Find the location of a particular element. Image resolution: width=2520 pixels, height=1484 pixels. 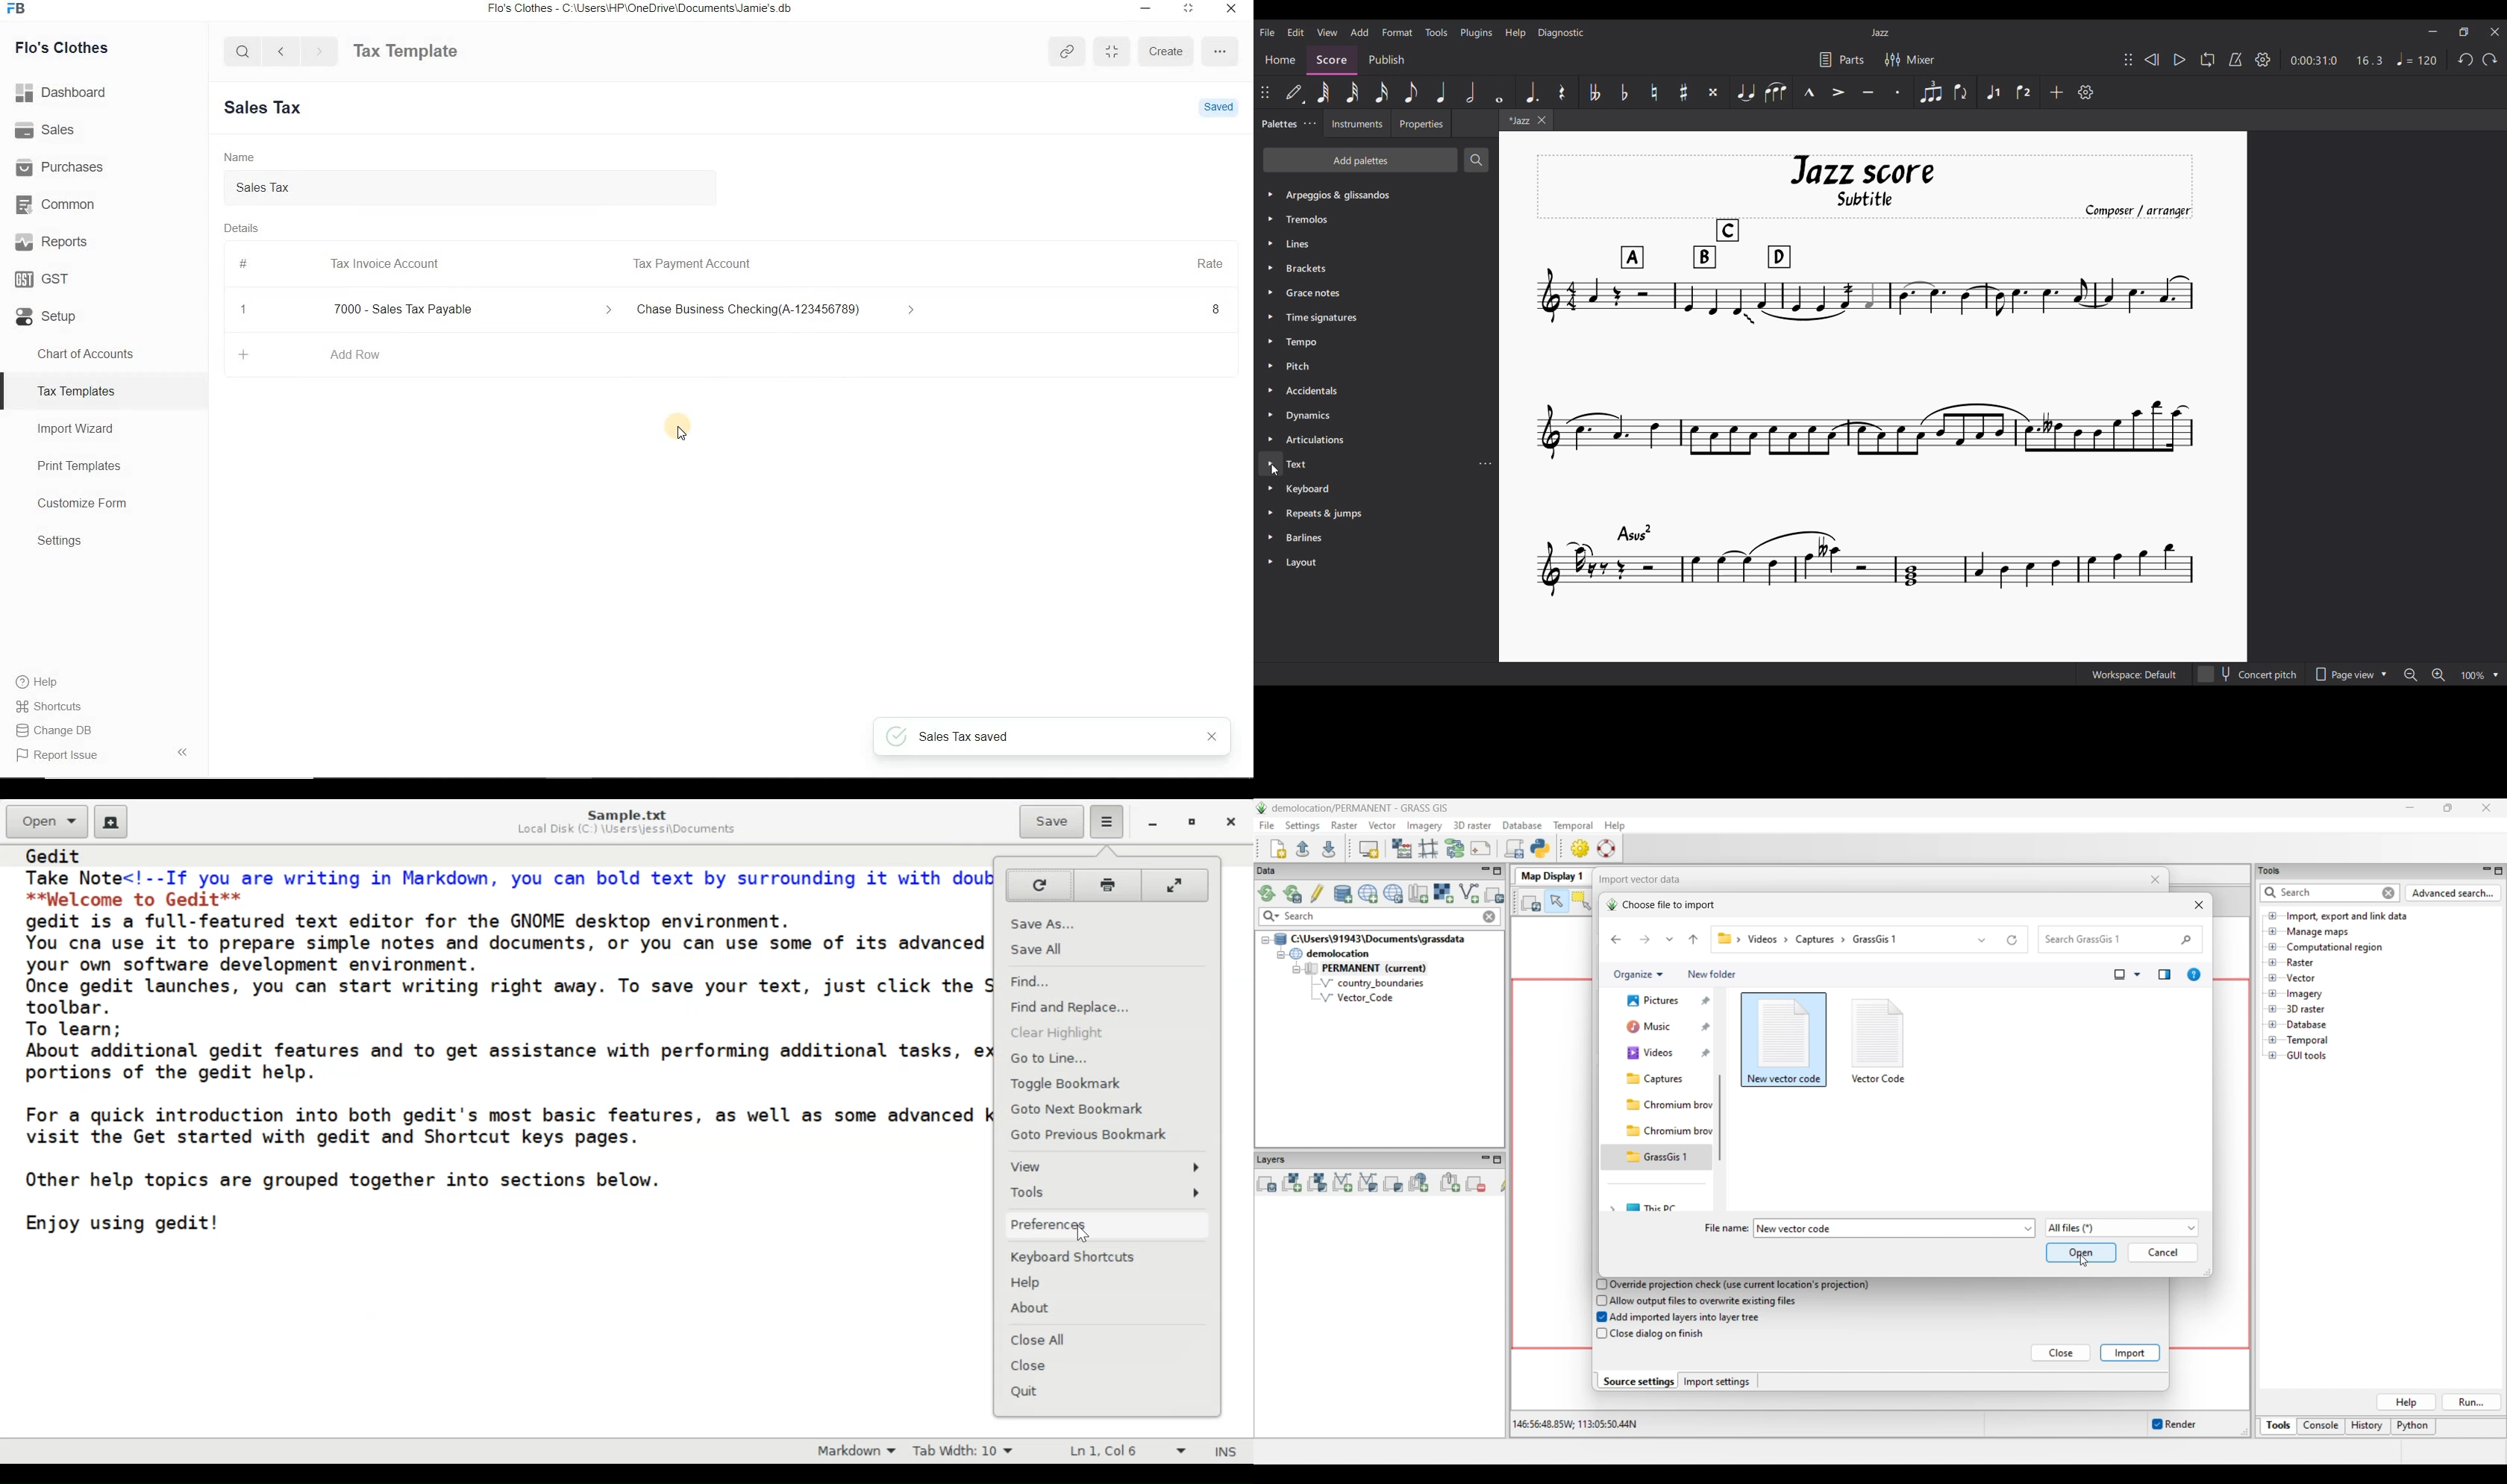

Change position is located at coordinates (1265, 92).